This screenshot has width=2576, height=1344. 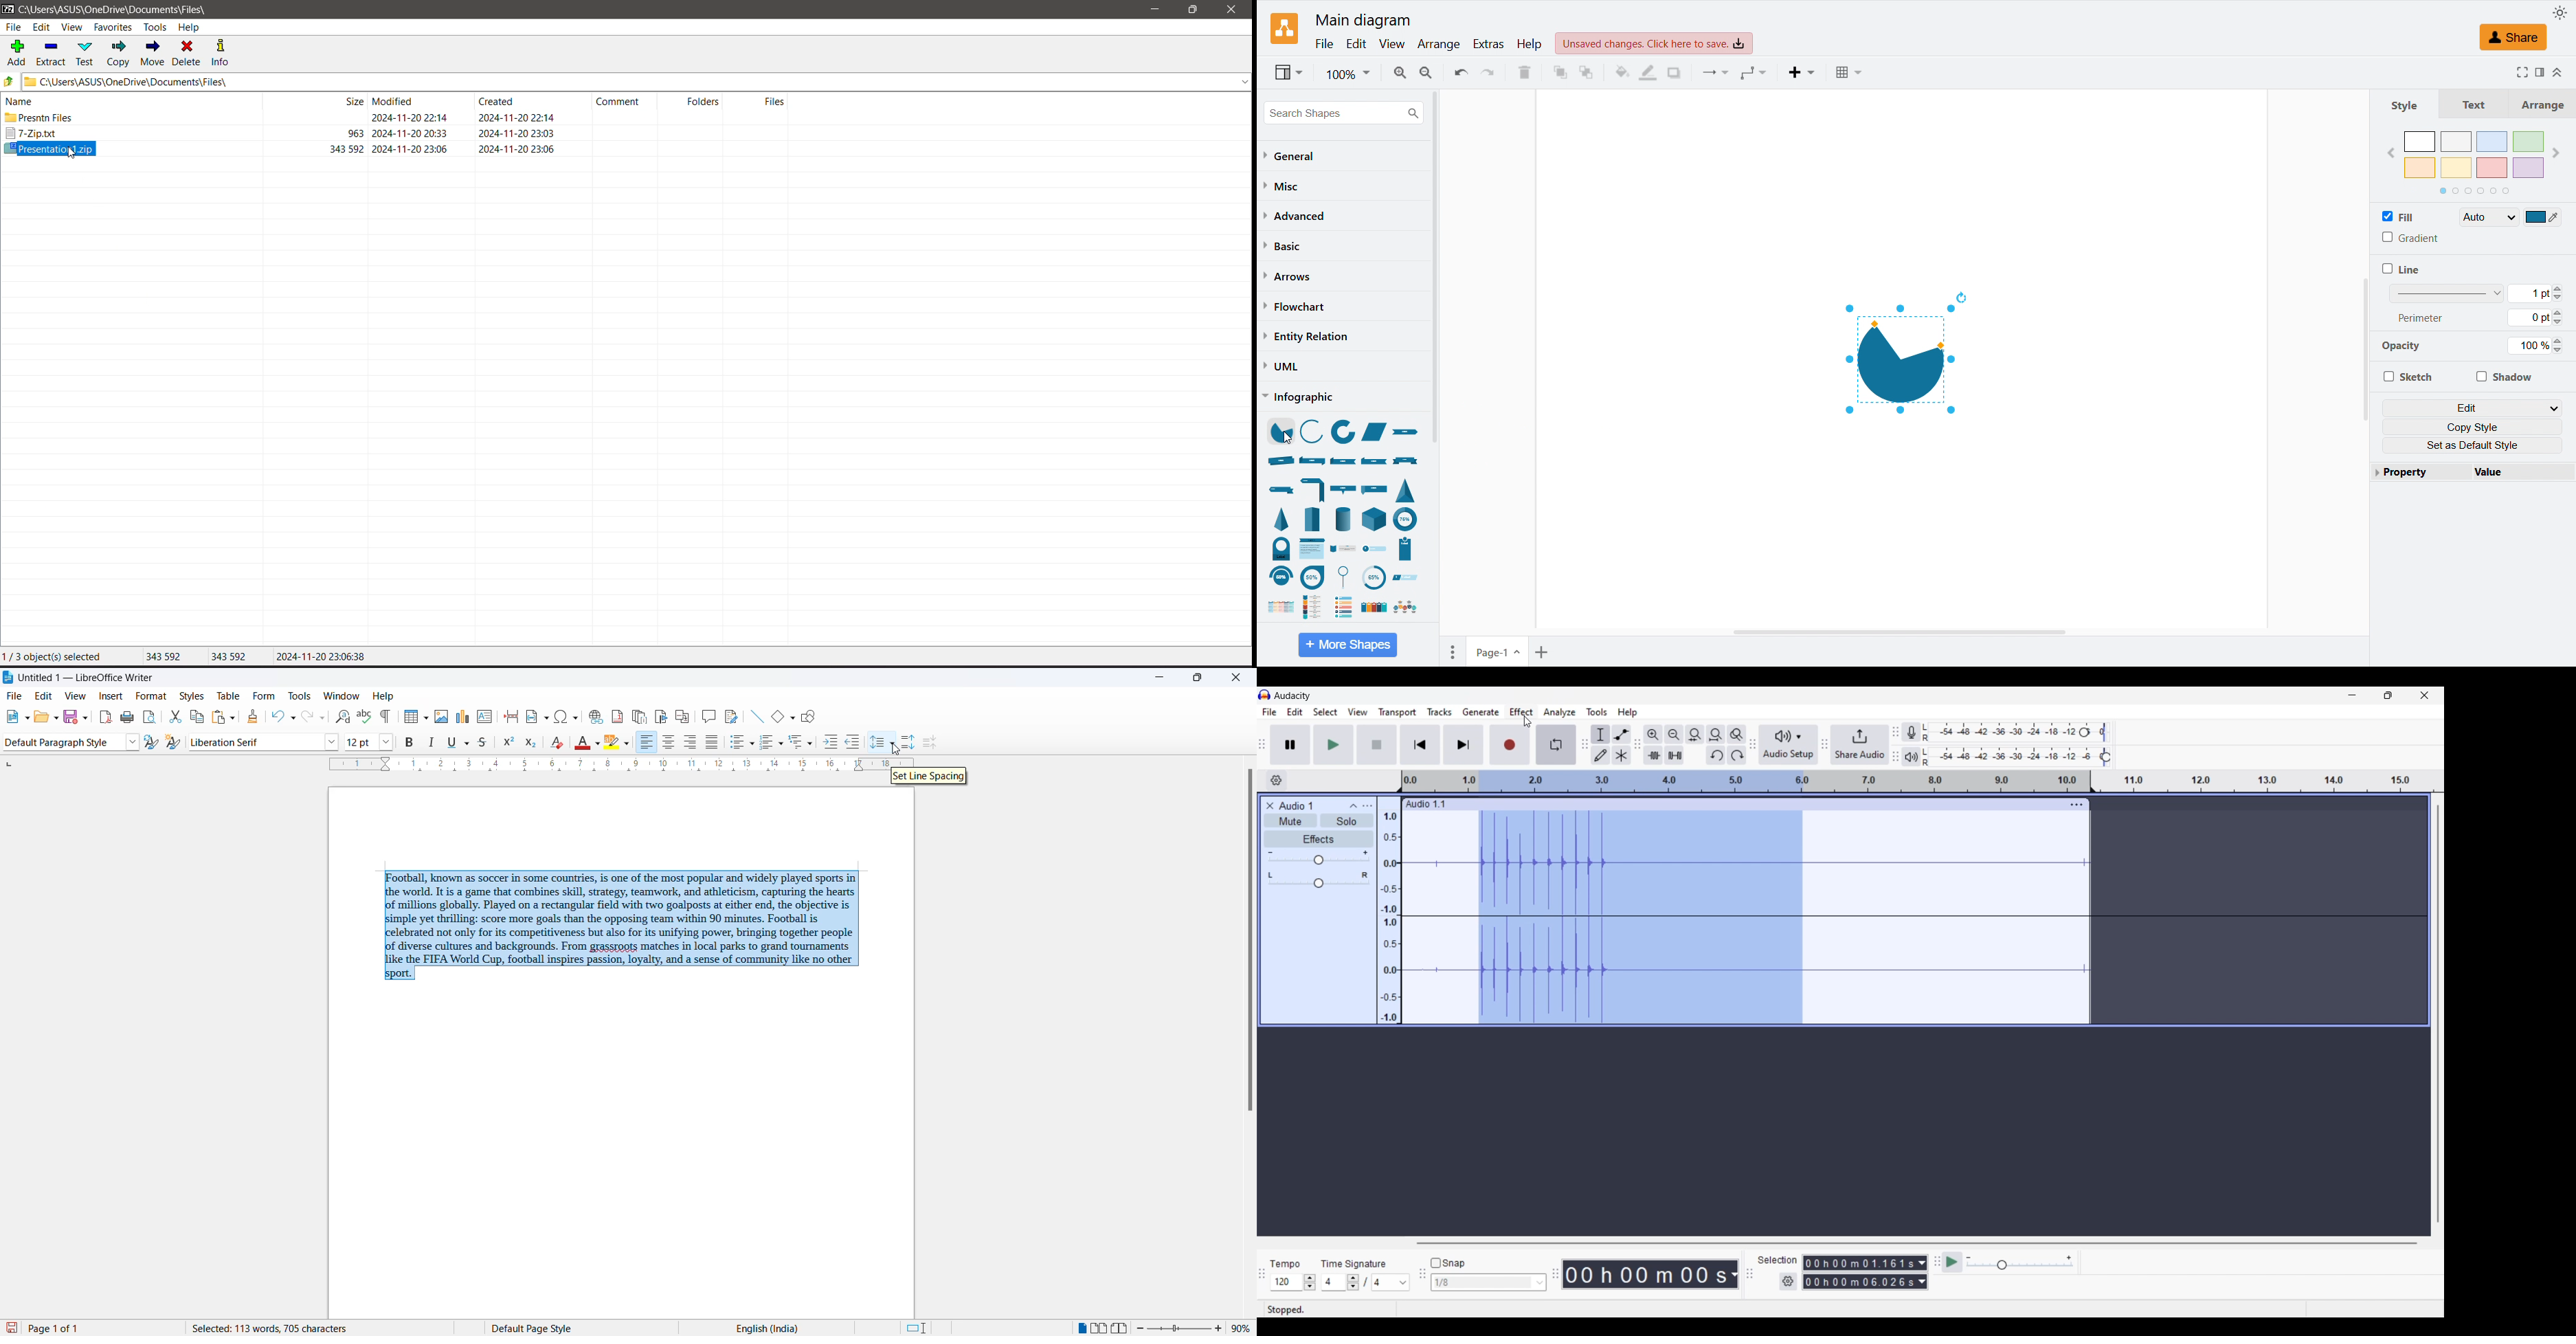 What do you see at coordinates (1333, 1282) in the screenshot?
I see `Type in time signature` at bounding box center [1333, 1282].